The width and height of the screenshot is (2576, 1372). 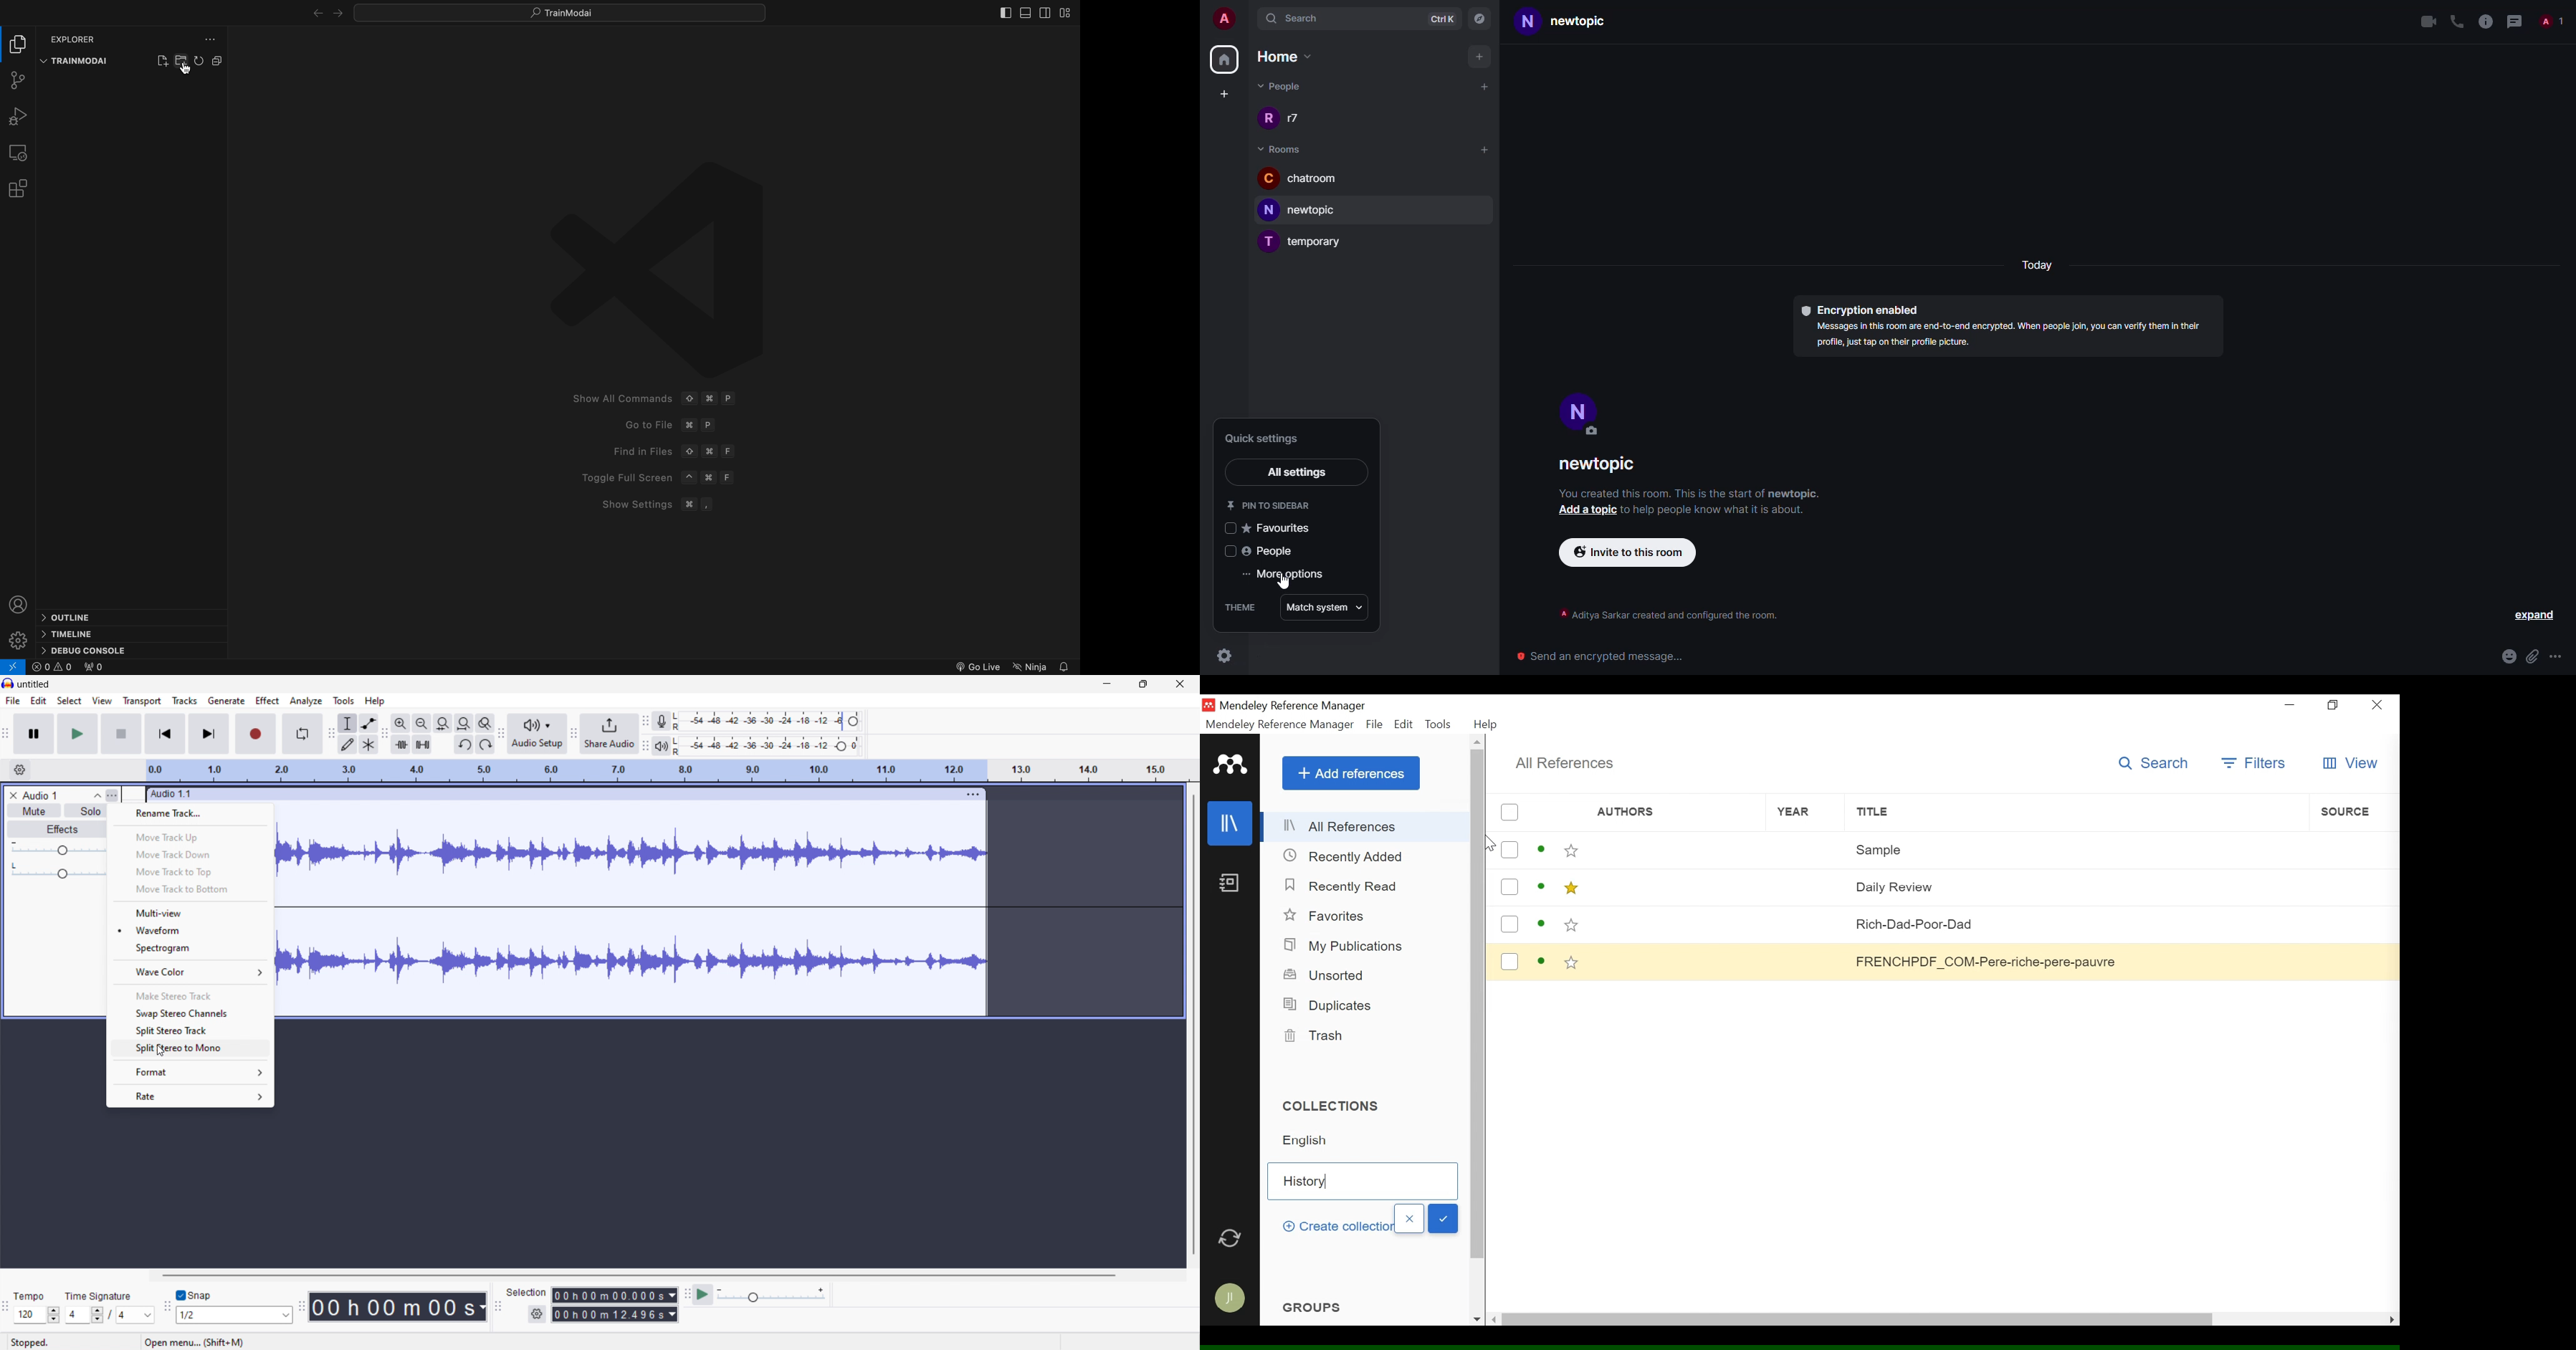 I want to click on theme, so click(x=1241, y=608).